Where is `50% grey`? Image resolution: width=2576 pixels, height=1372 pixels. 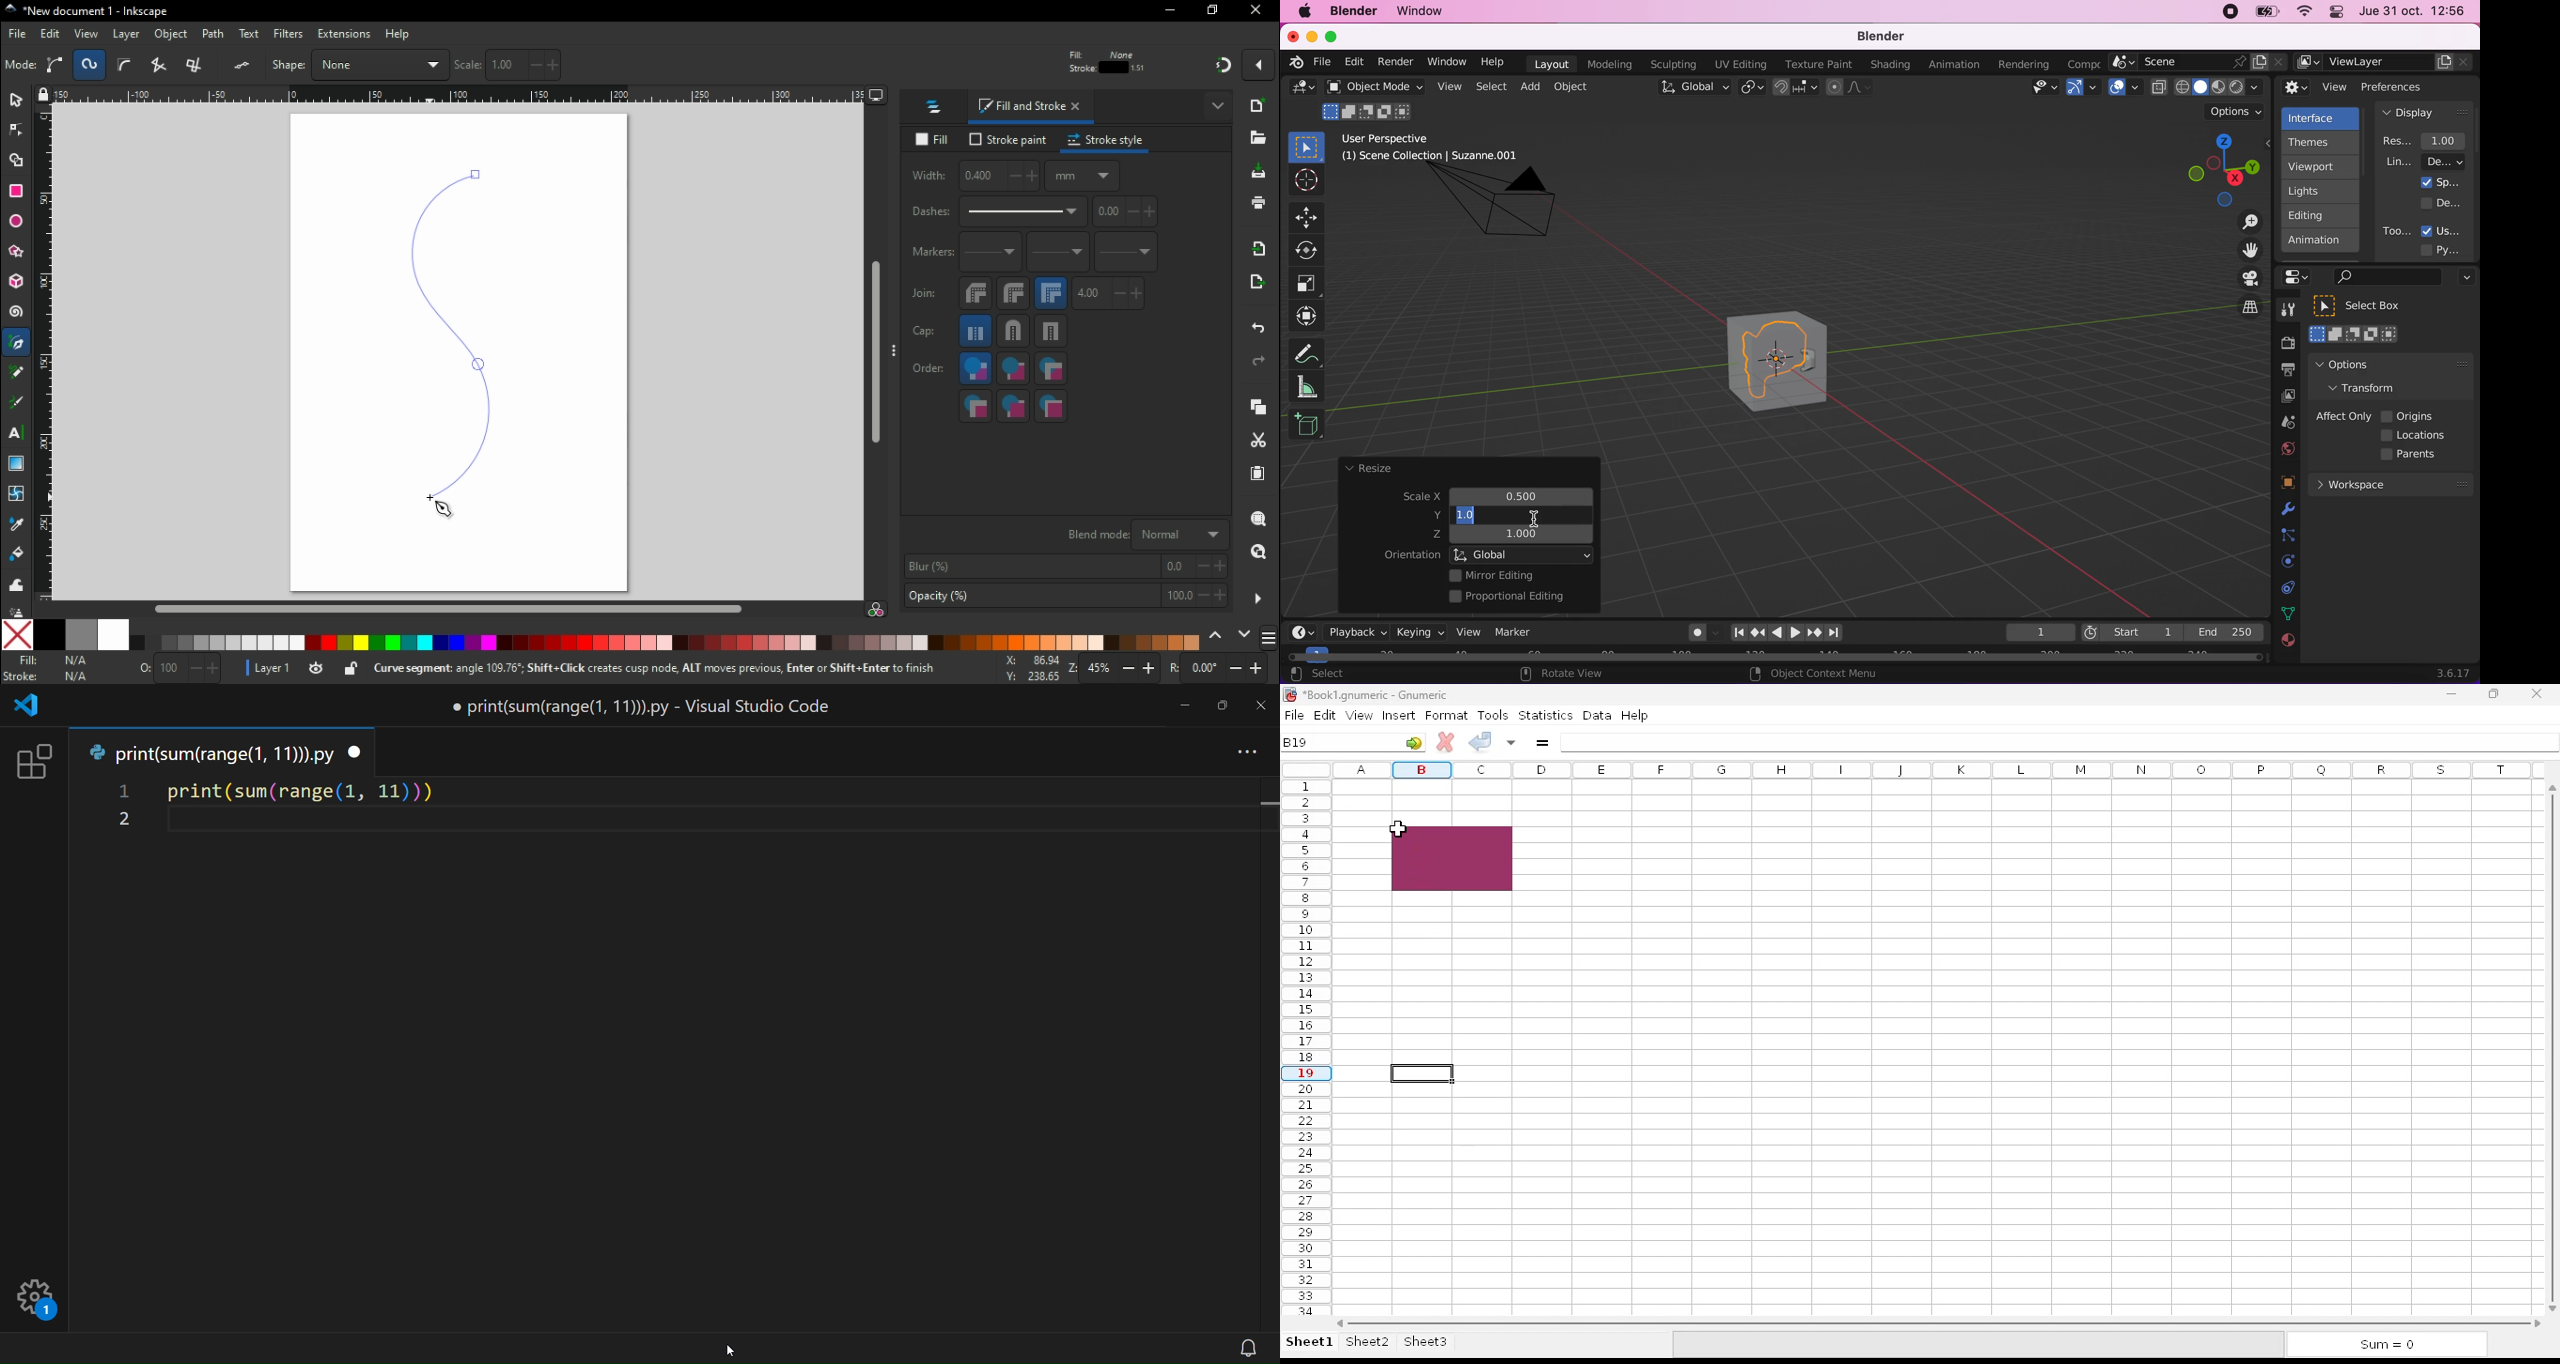 50% grey is located at coordinates (83, 634).